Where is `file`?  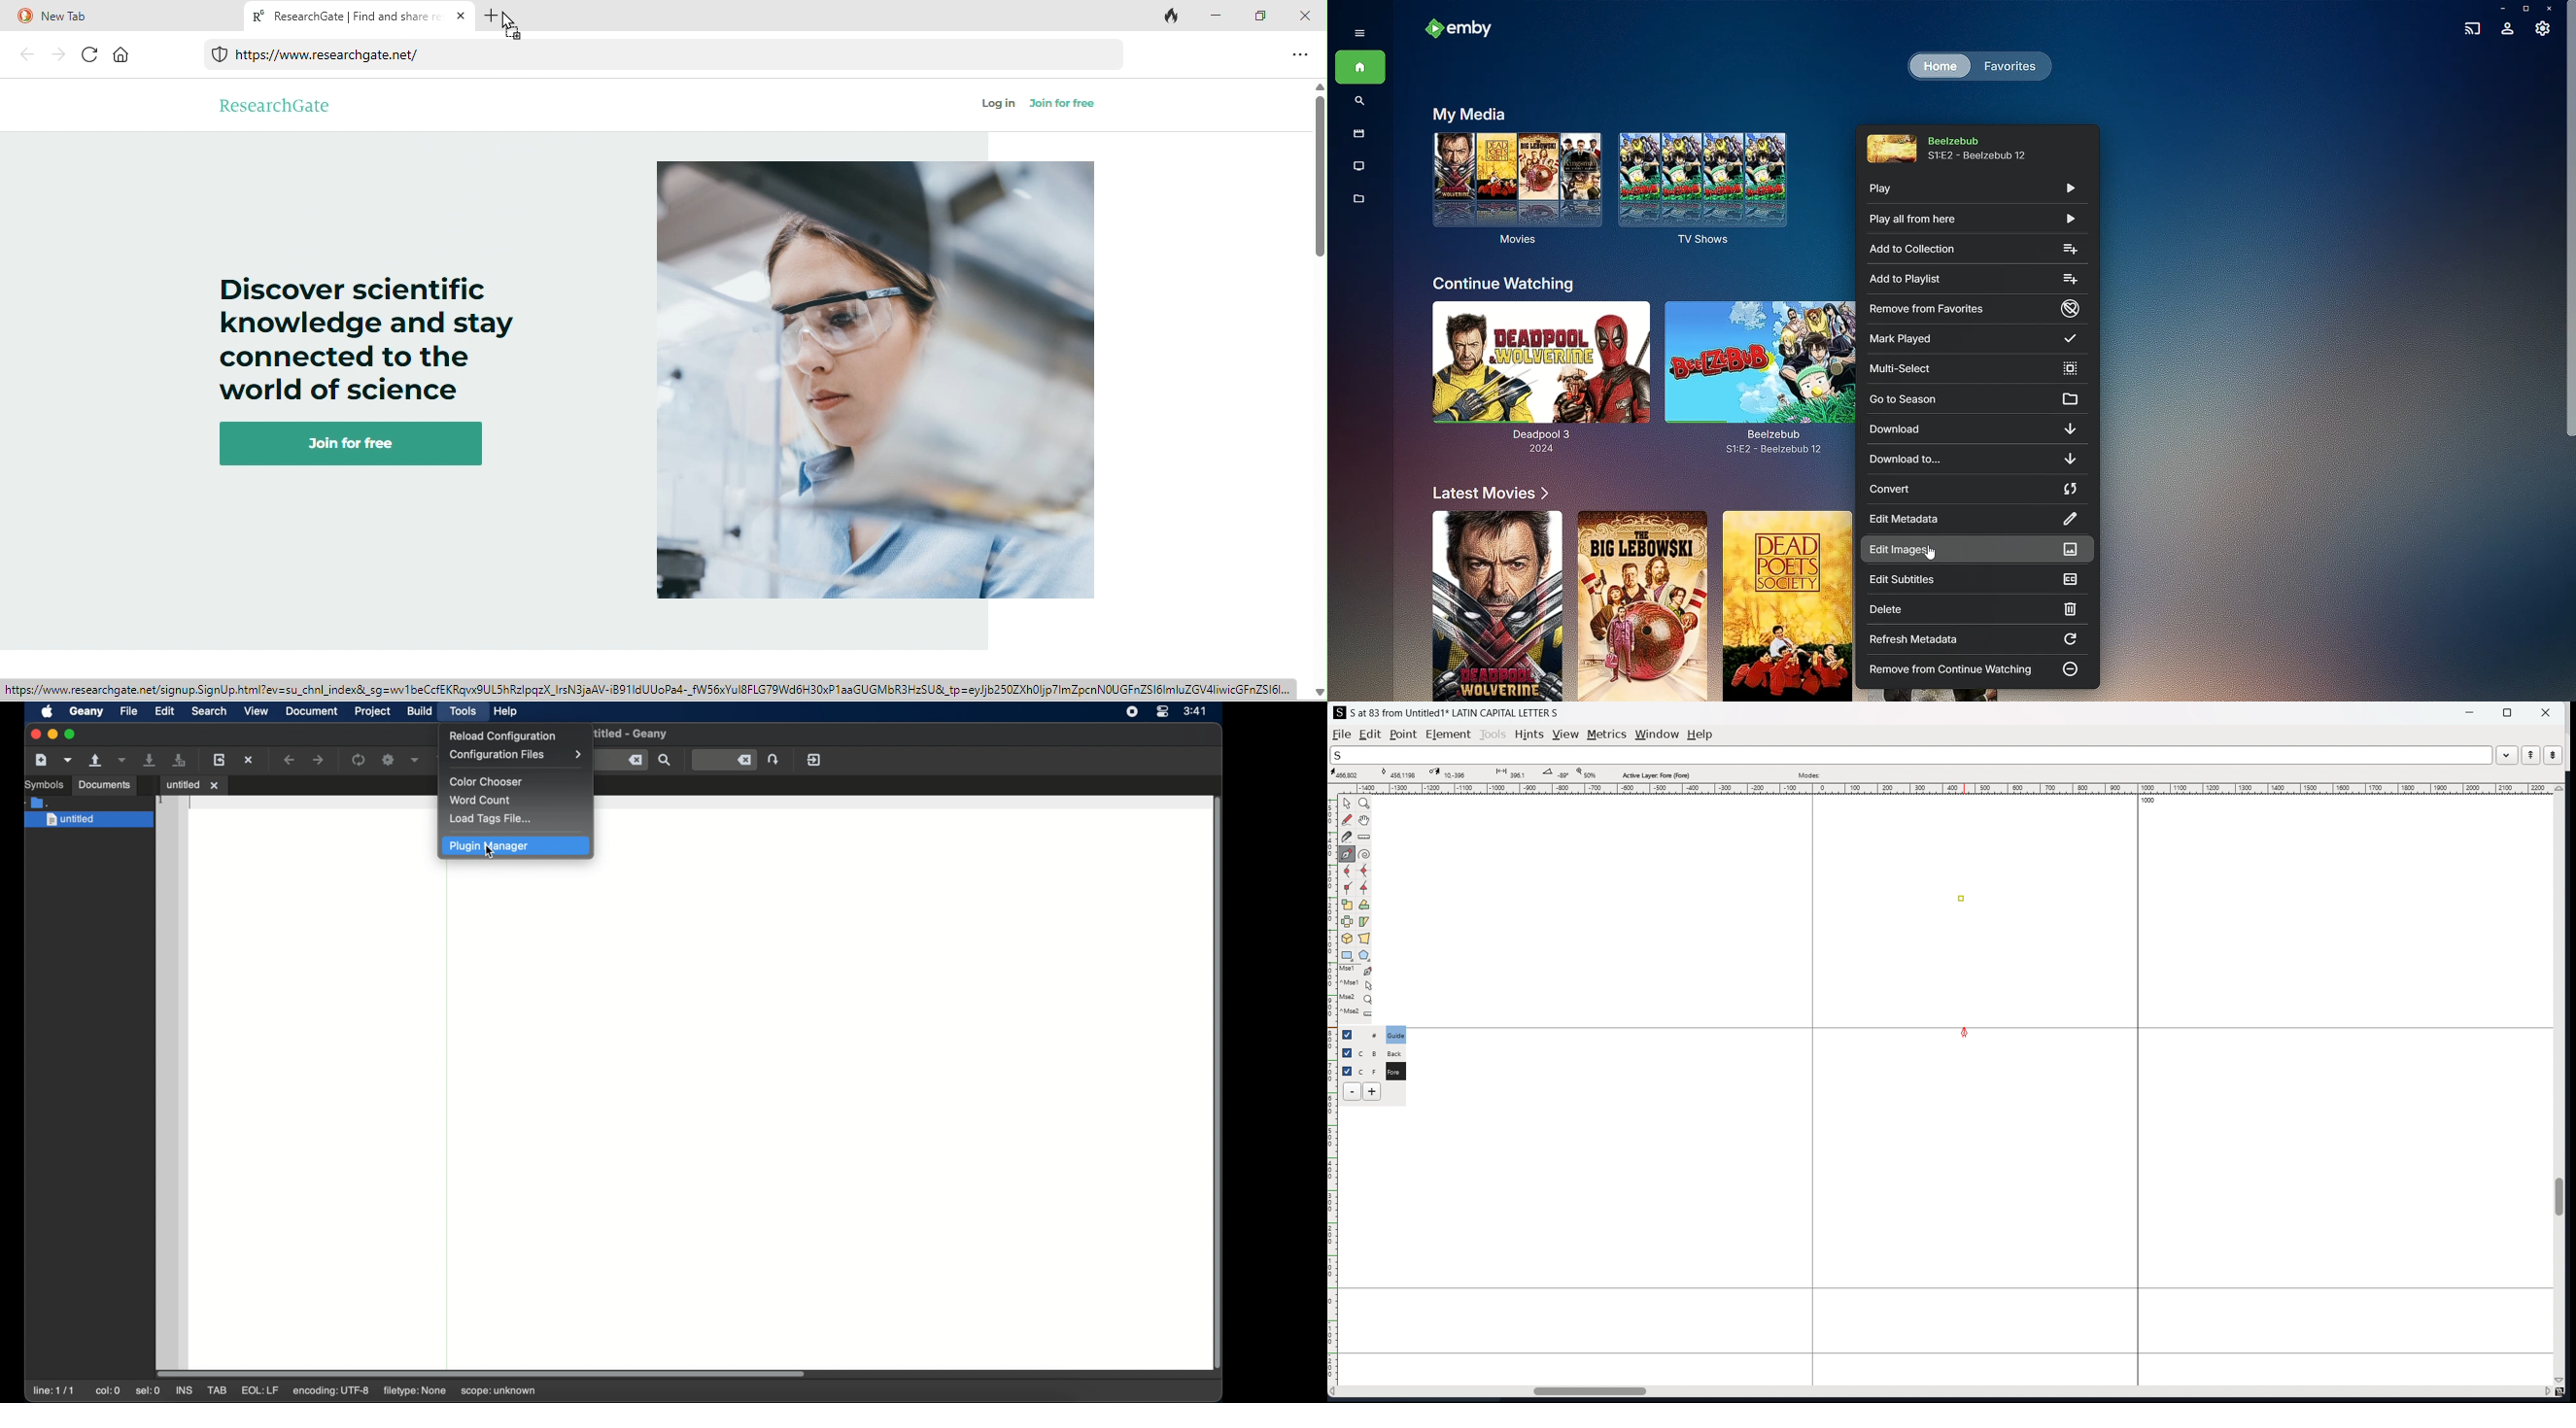
file is located at coordinates (1342, 734).